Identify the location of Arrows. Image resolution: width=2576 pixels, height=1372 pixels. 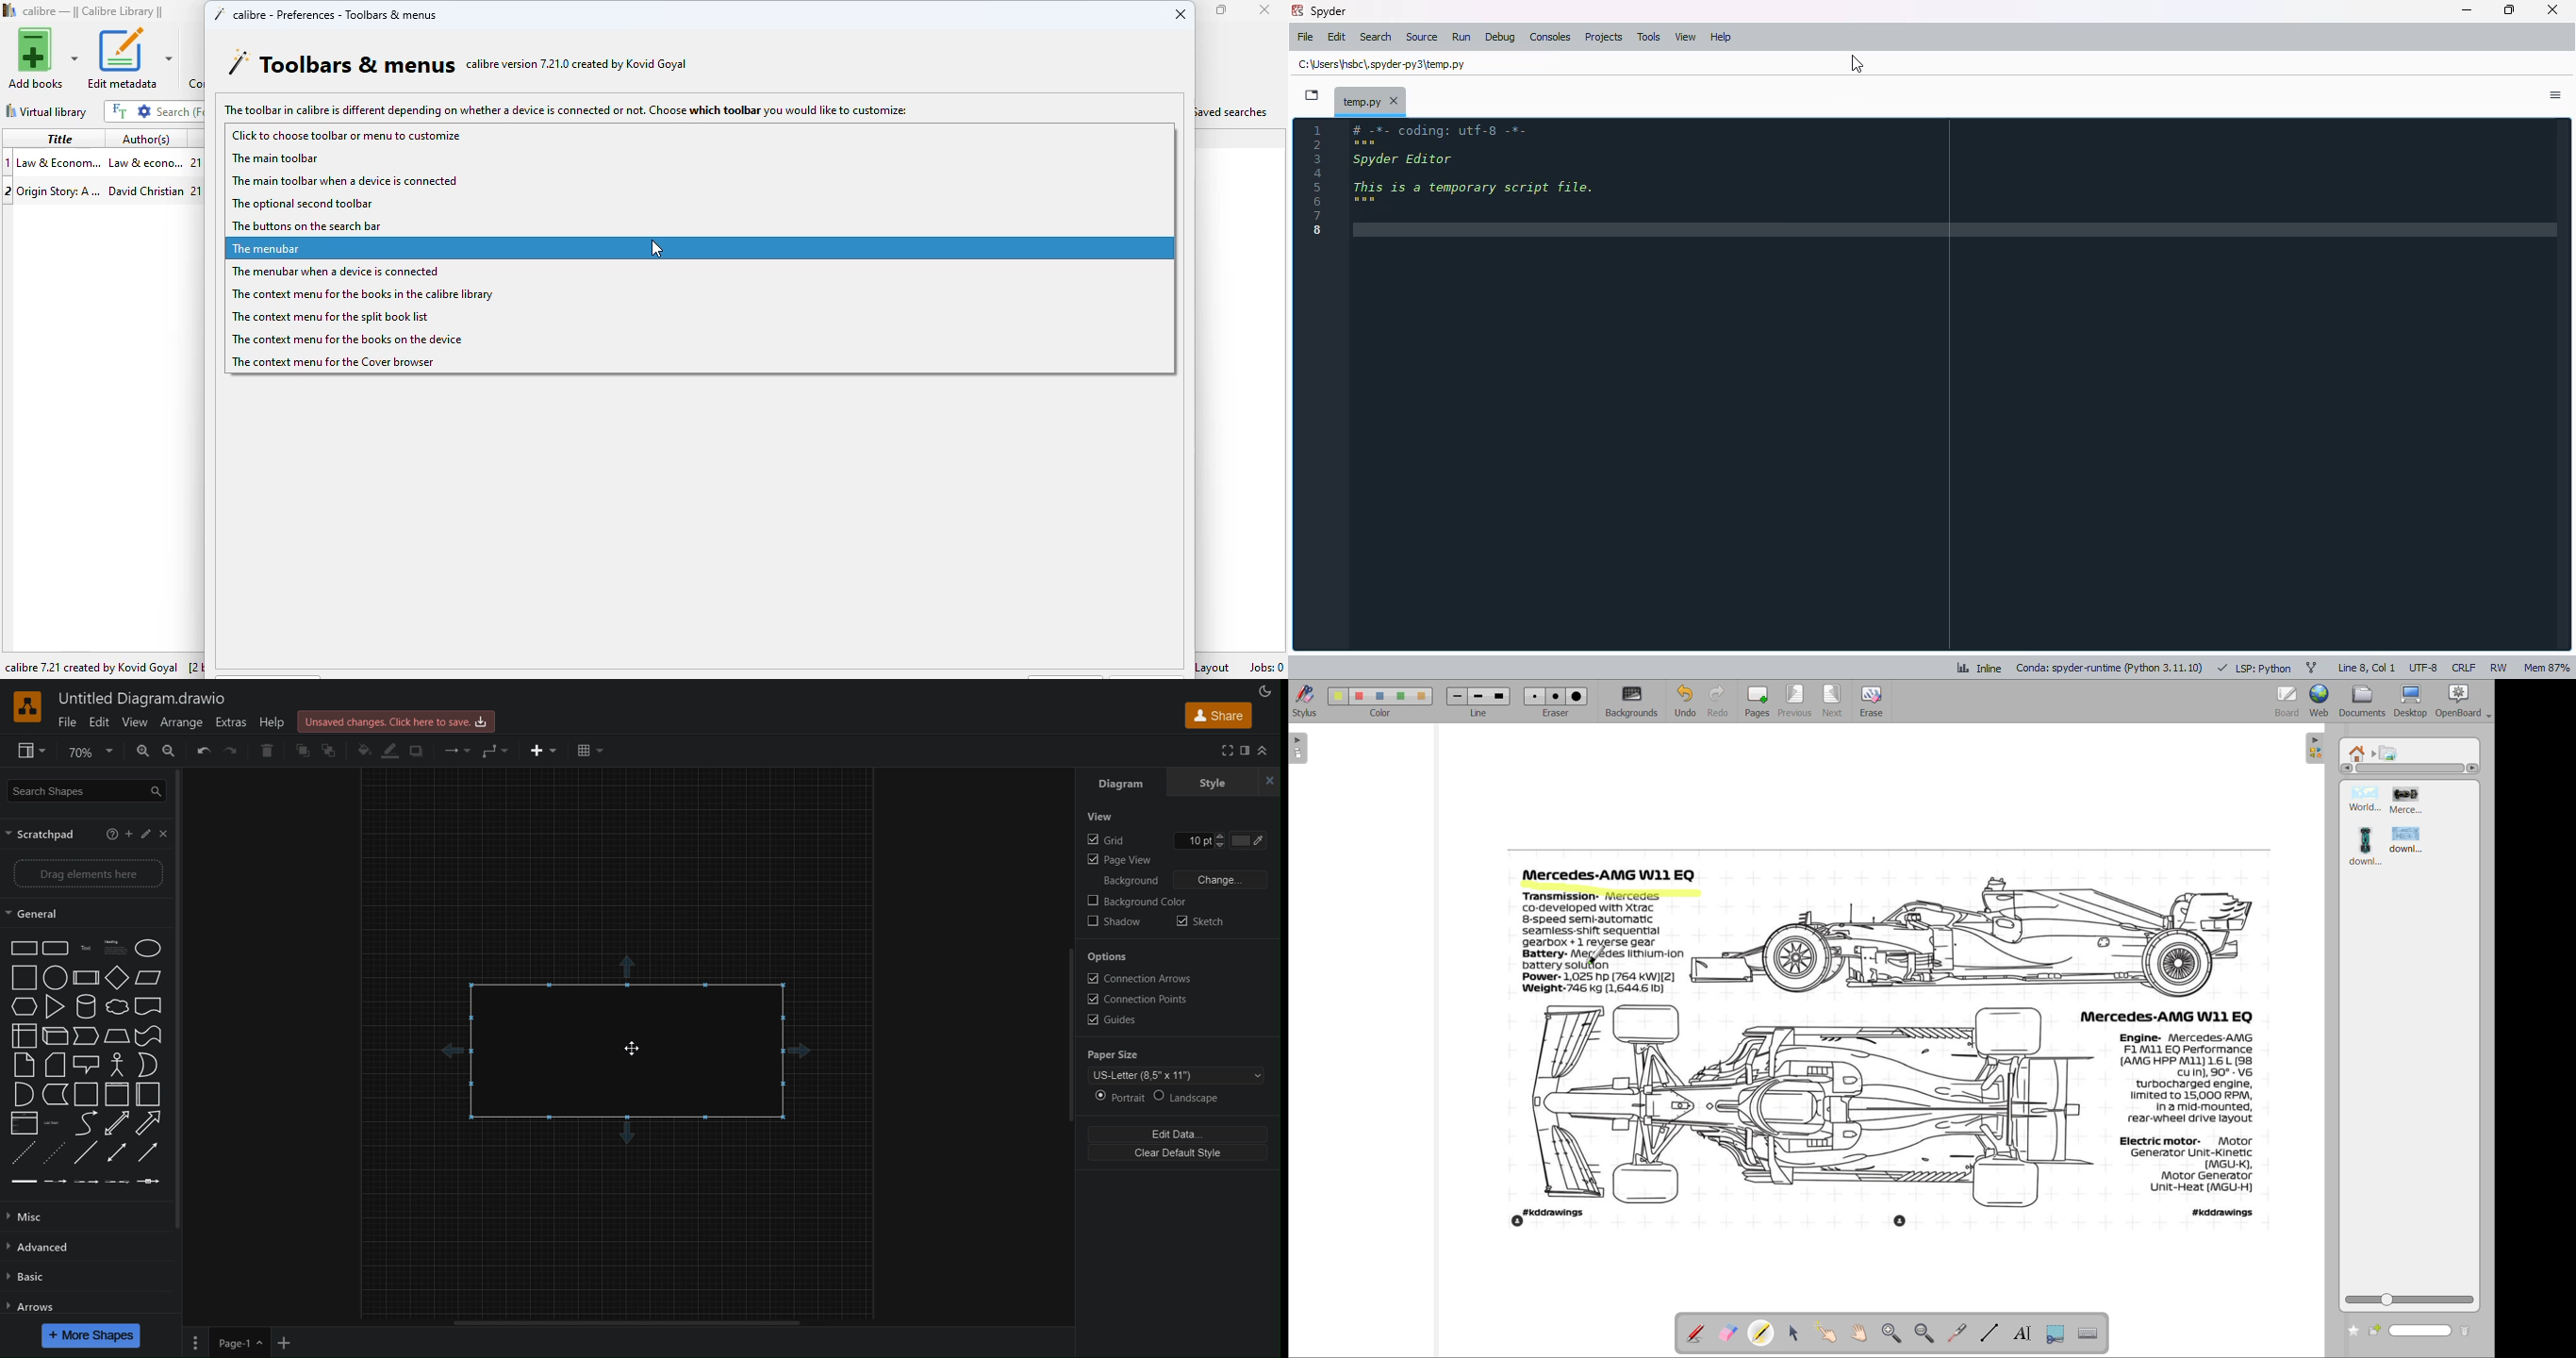
(35, 1306).